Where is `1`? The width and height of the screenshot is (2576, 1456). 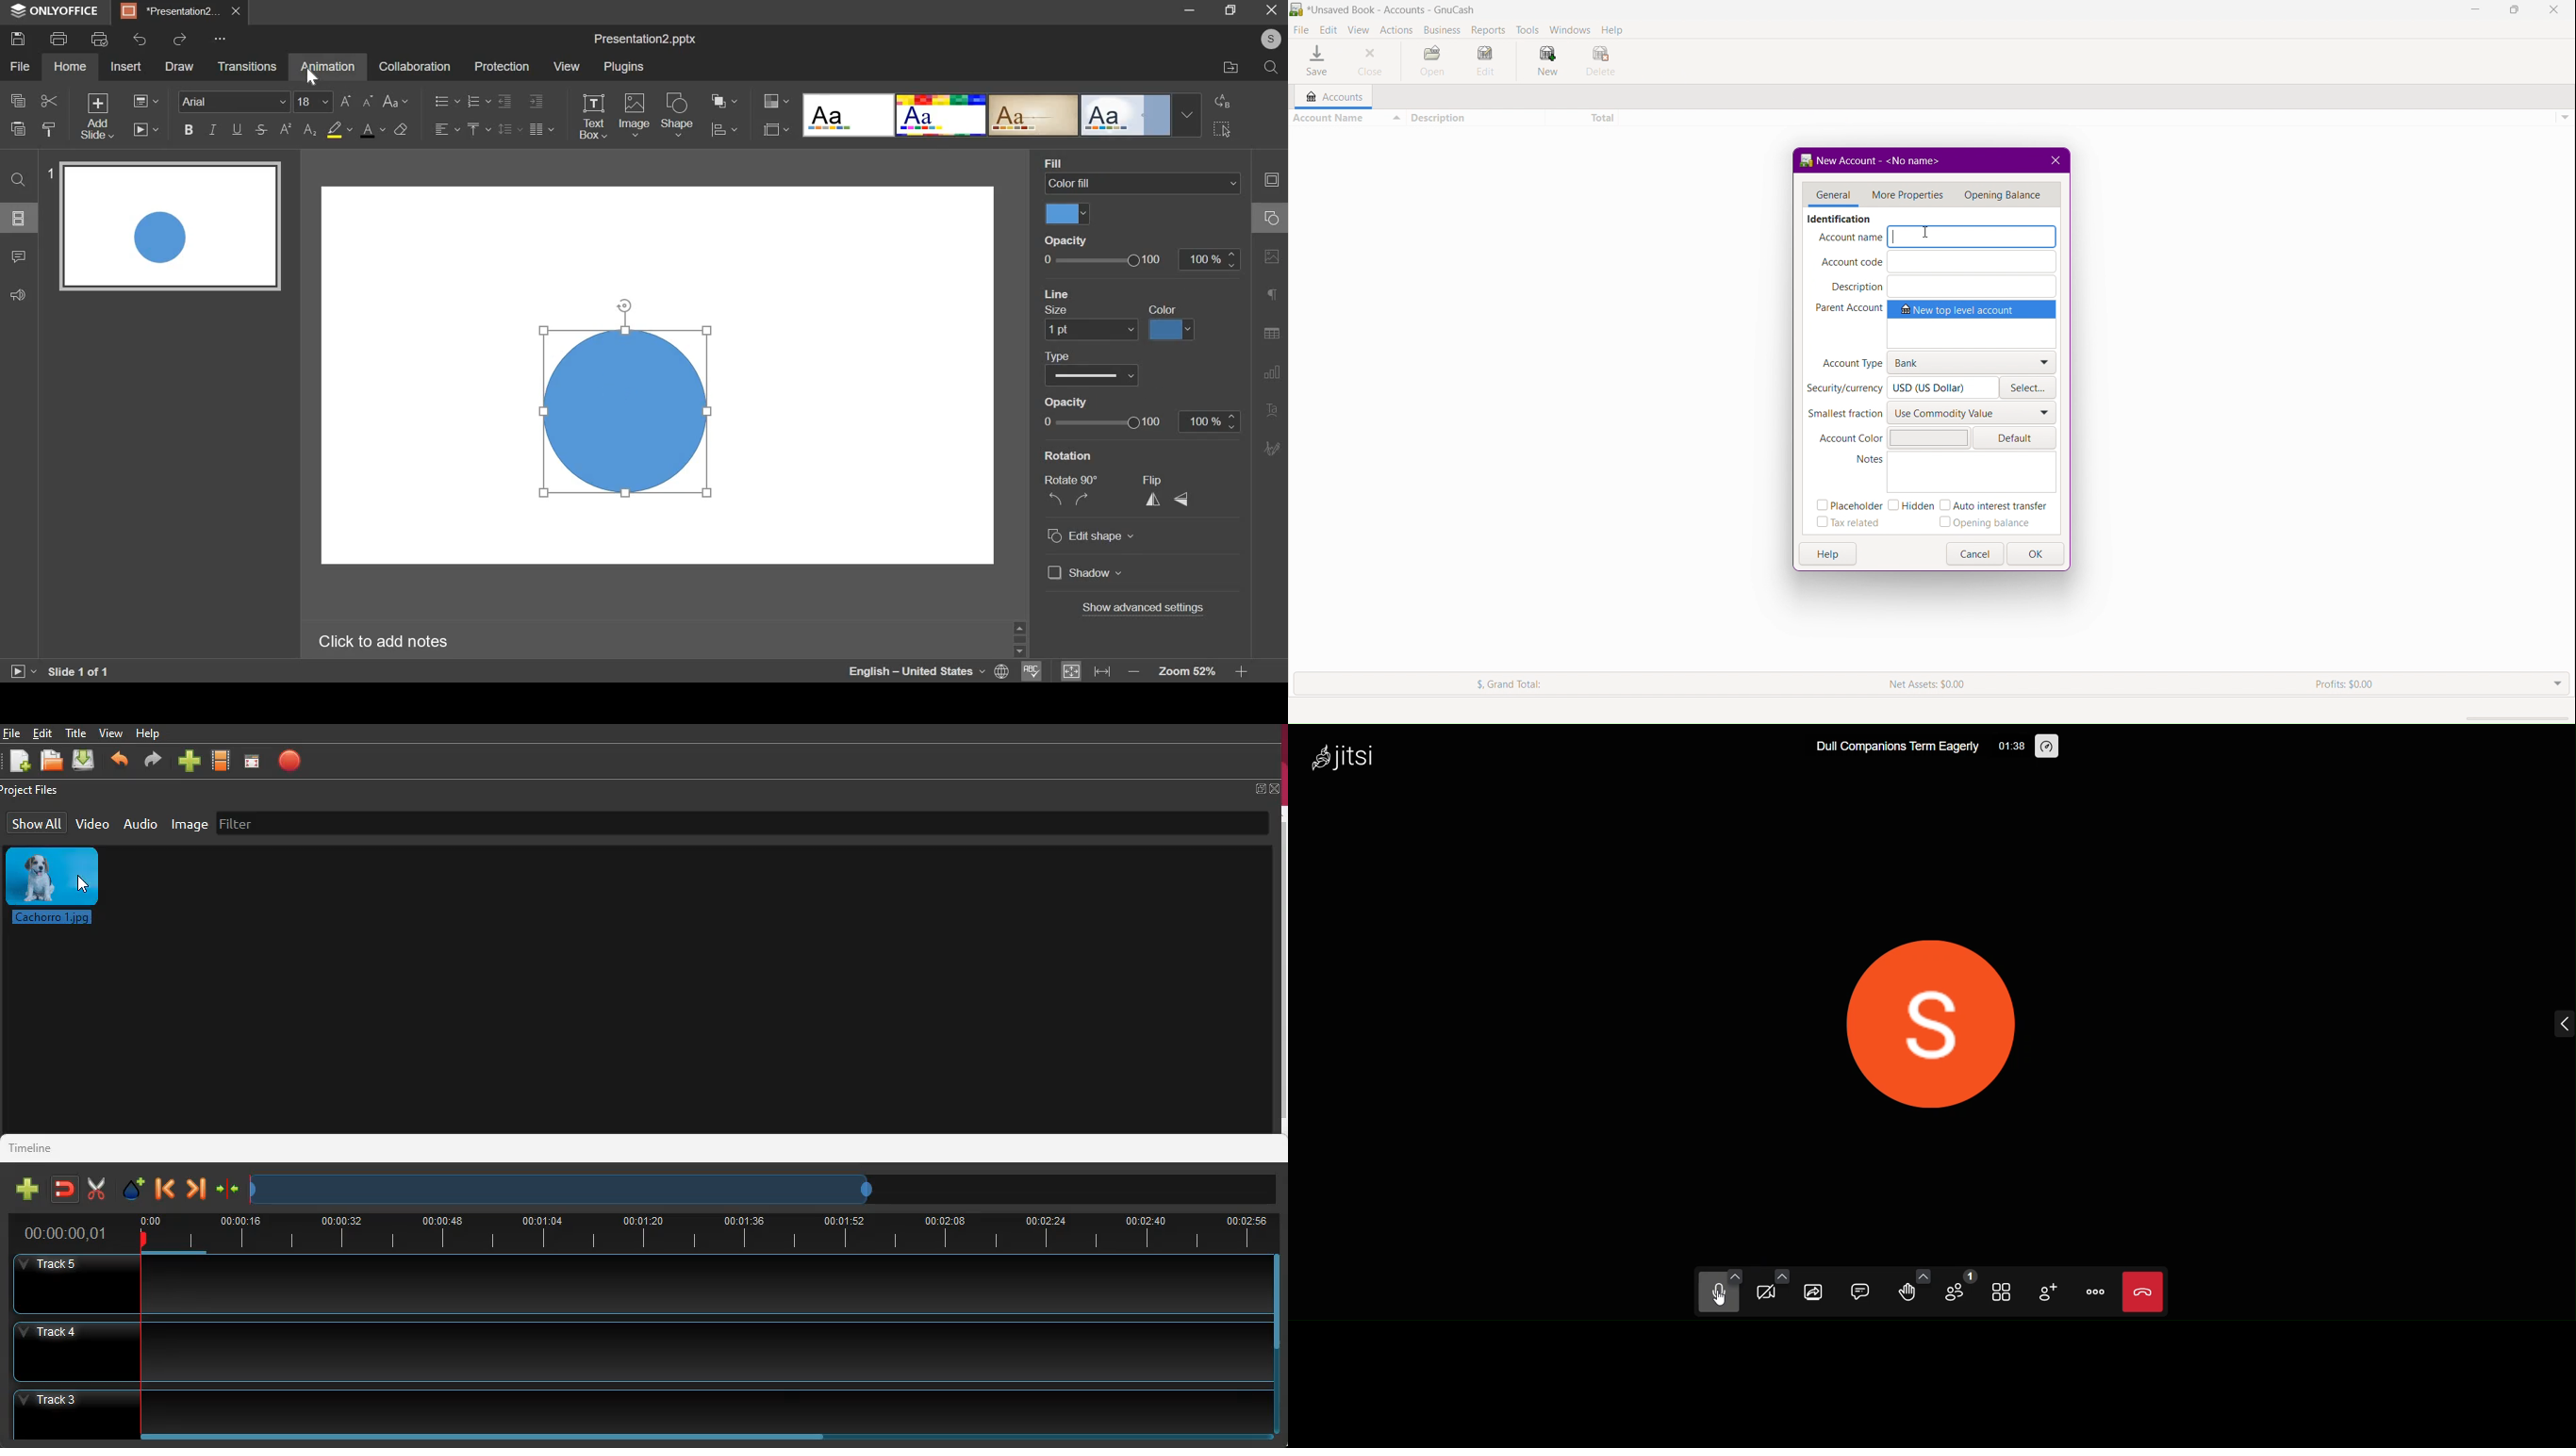
1 is located at coordinates (52, 172).